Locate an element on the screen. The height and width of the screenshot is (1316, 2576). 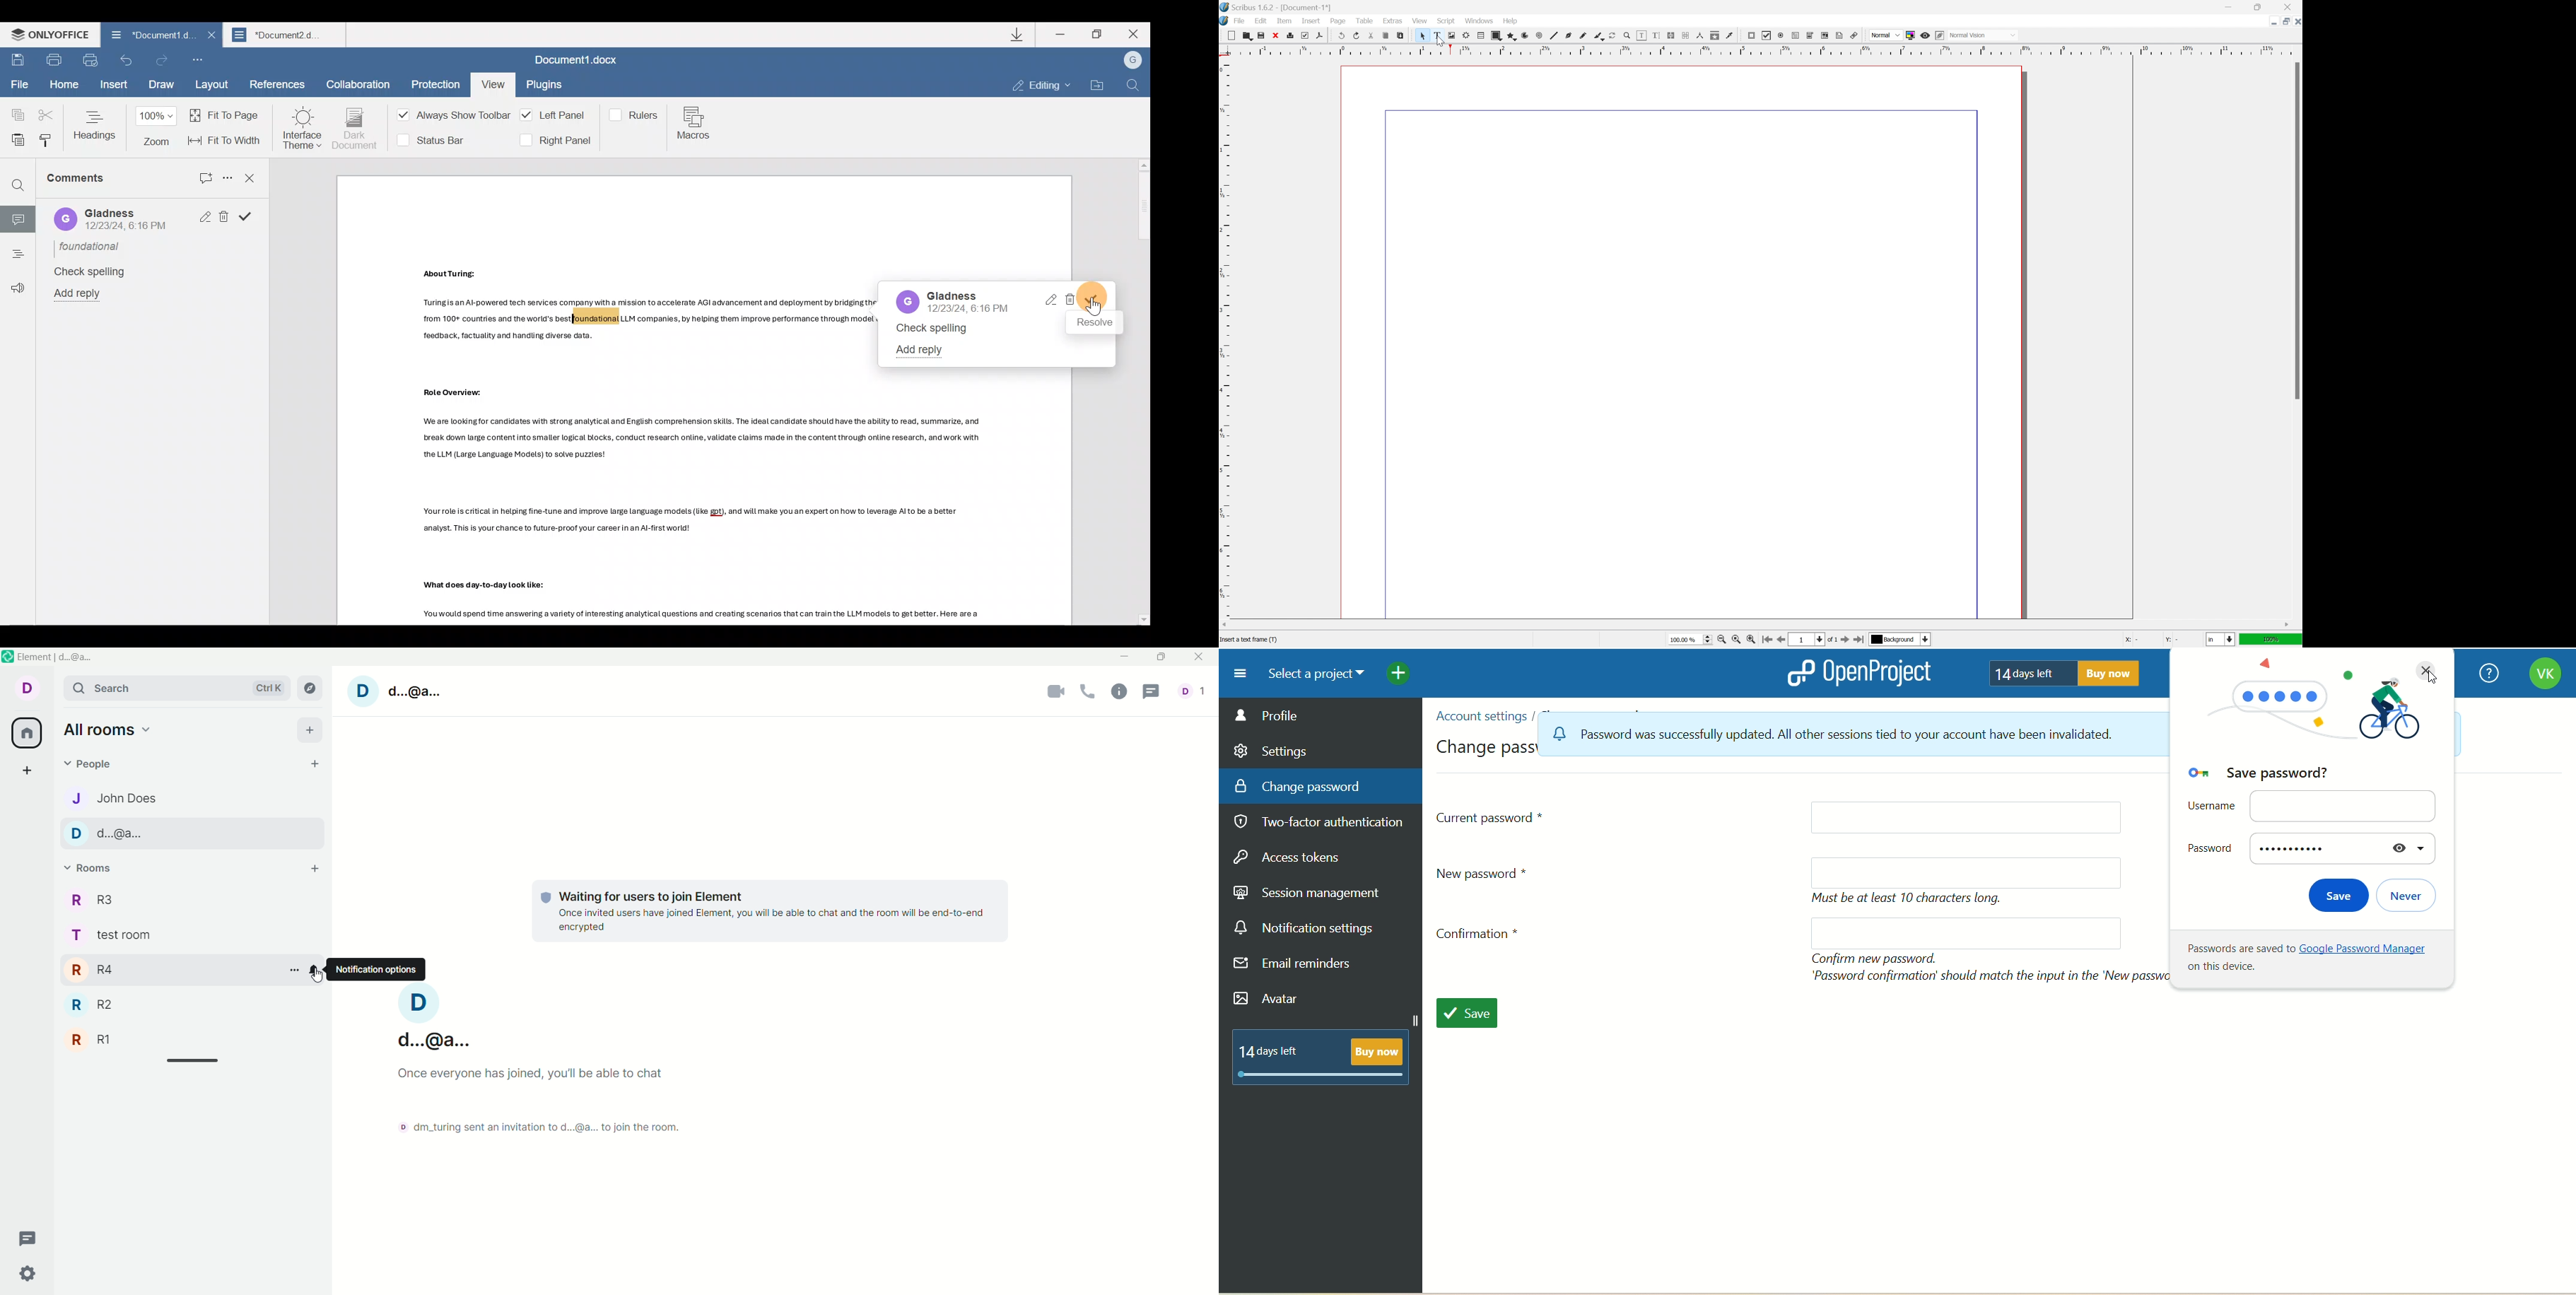
link annotation is located at coordinates (1855, 36).